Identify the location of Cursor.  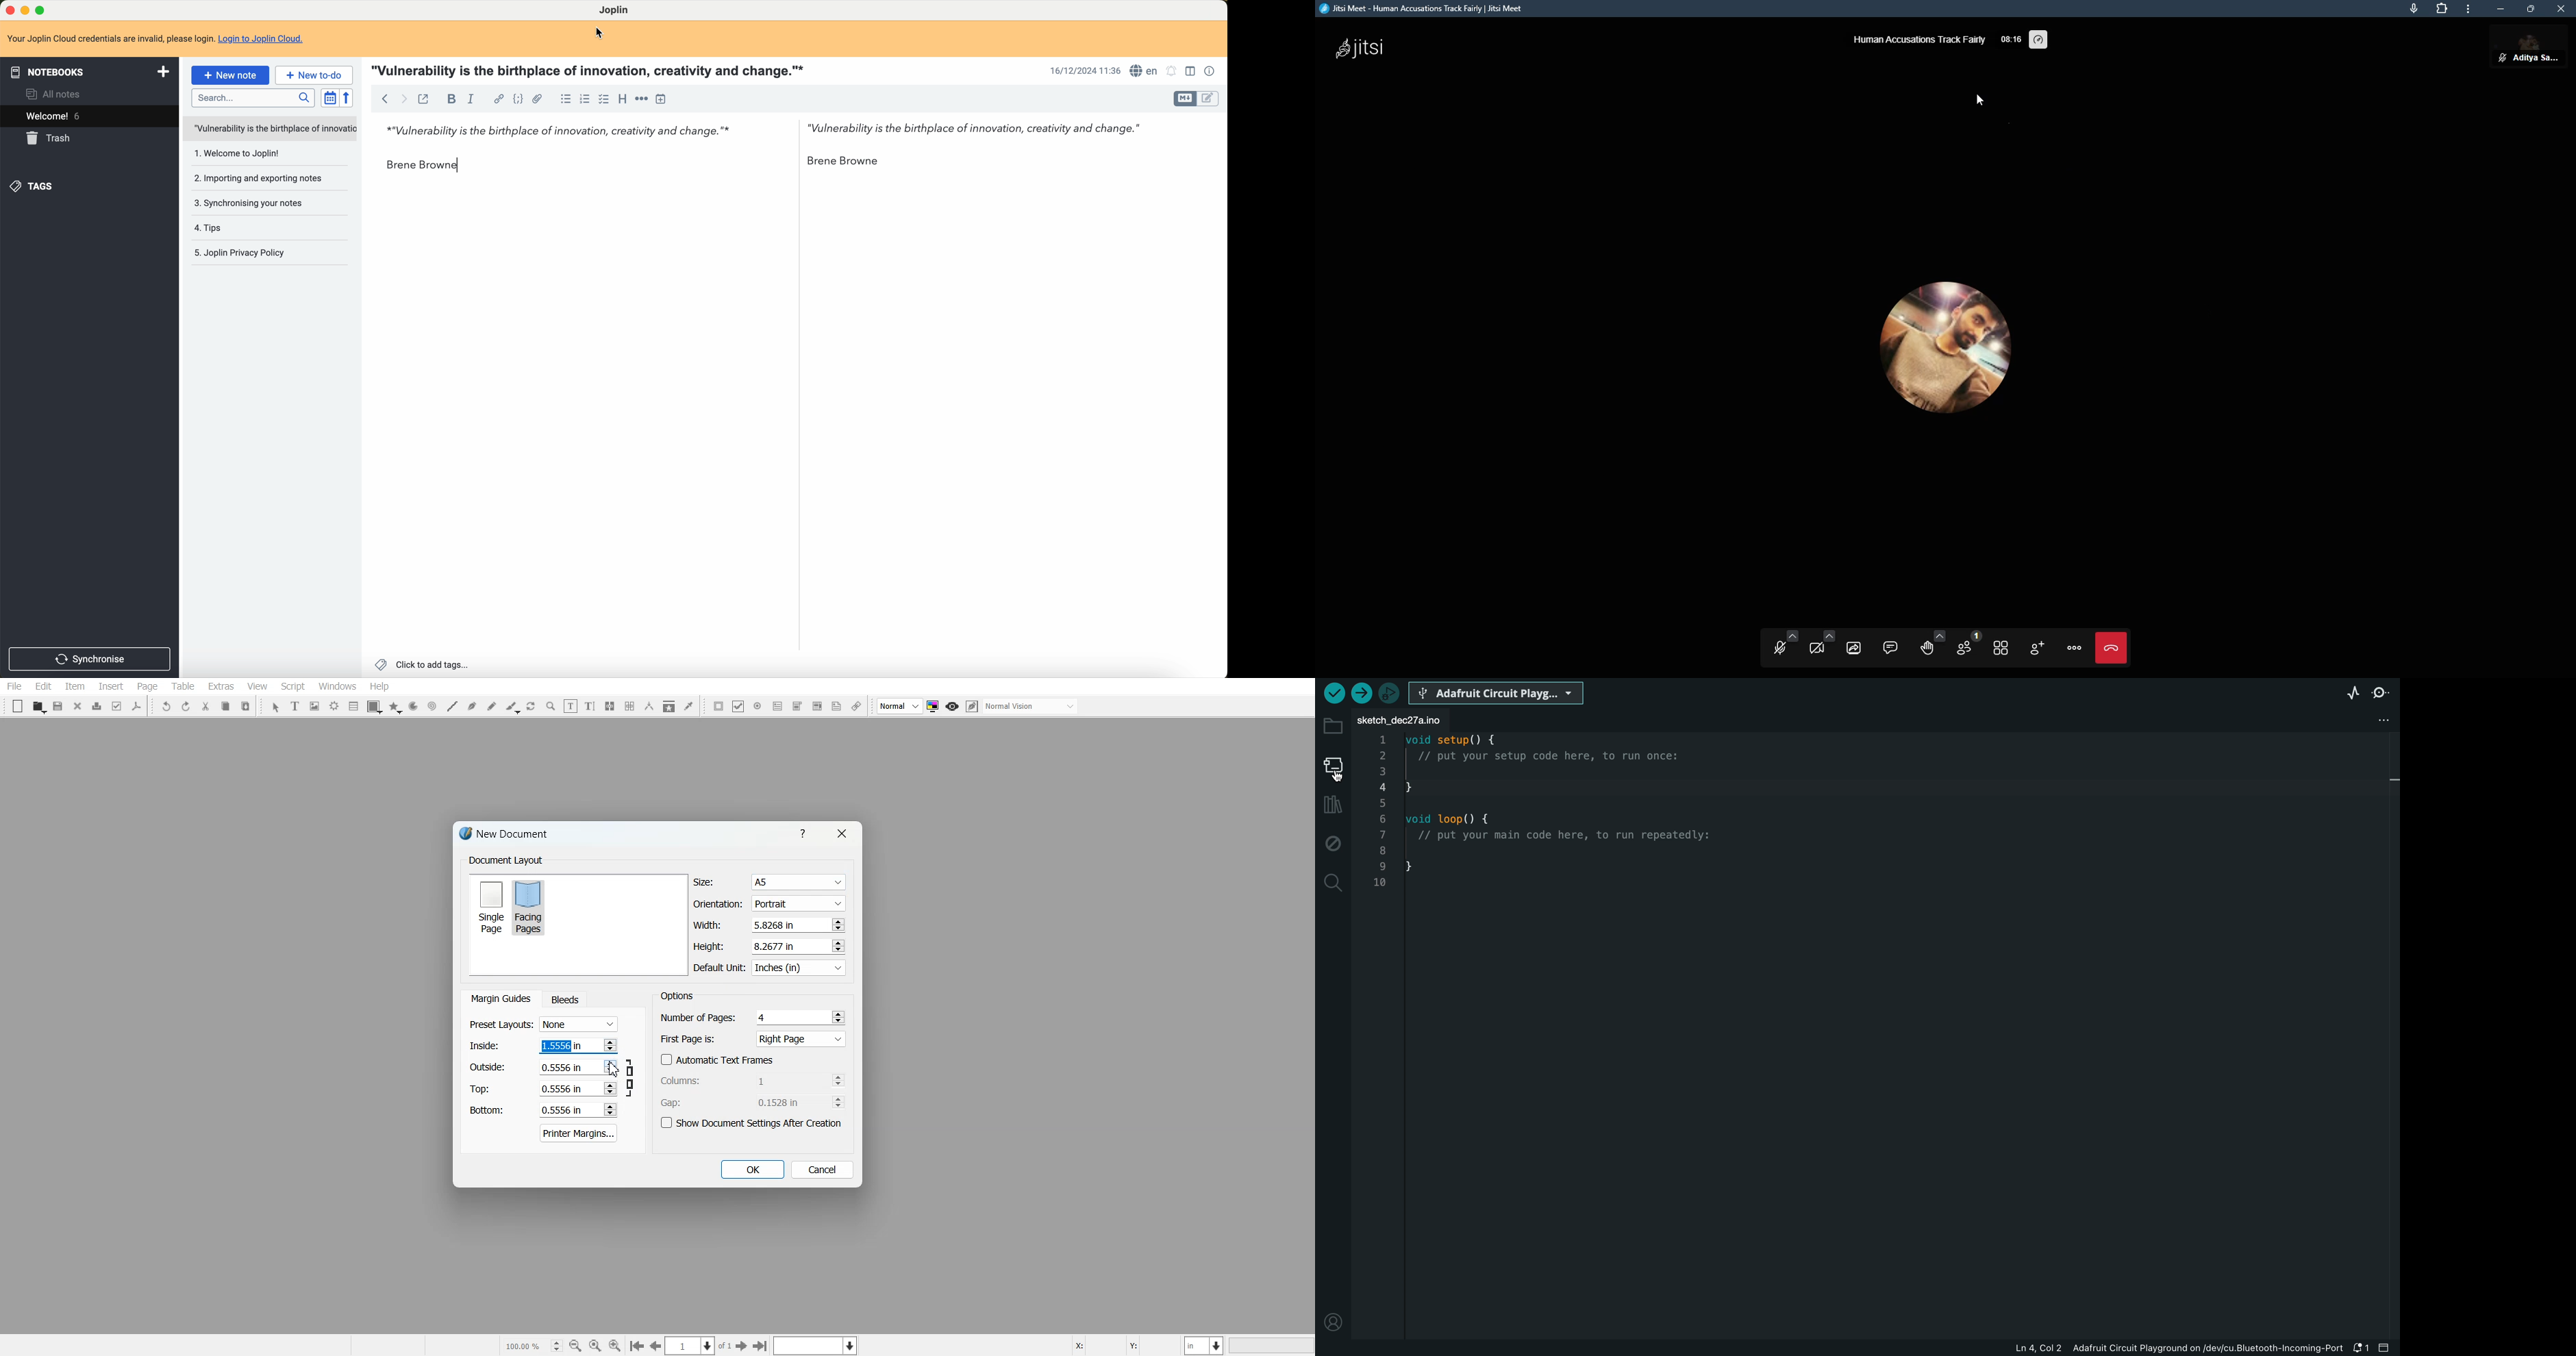
(614, 1068).